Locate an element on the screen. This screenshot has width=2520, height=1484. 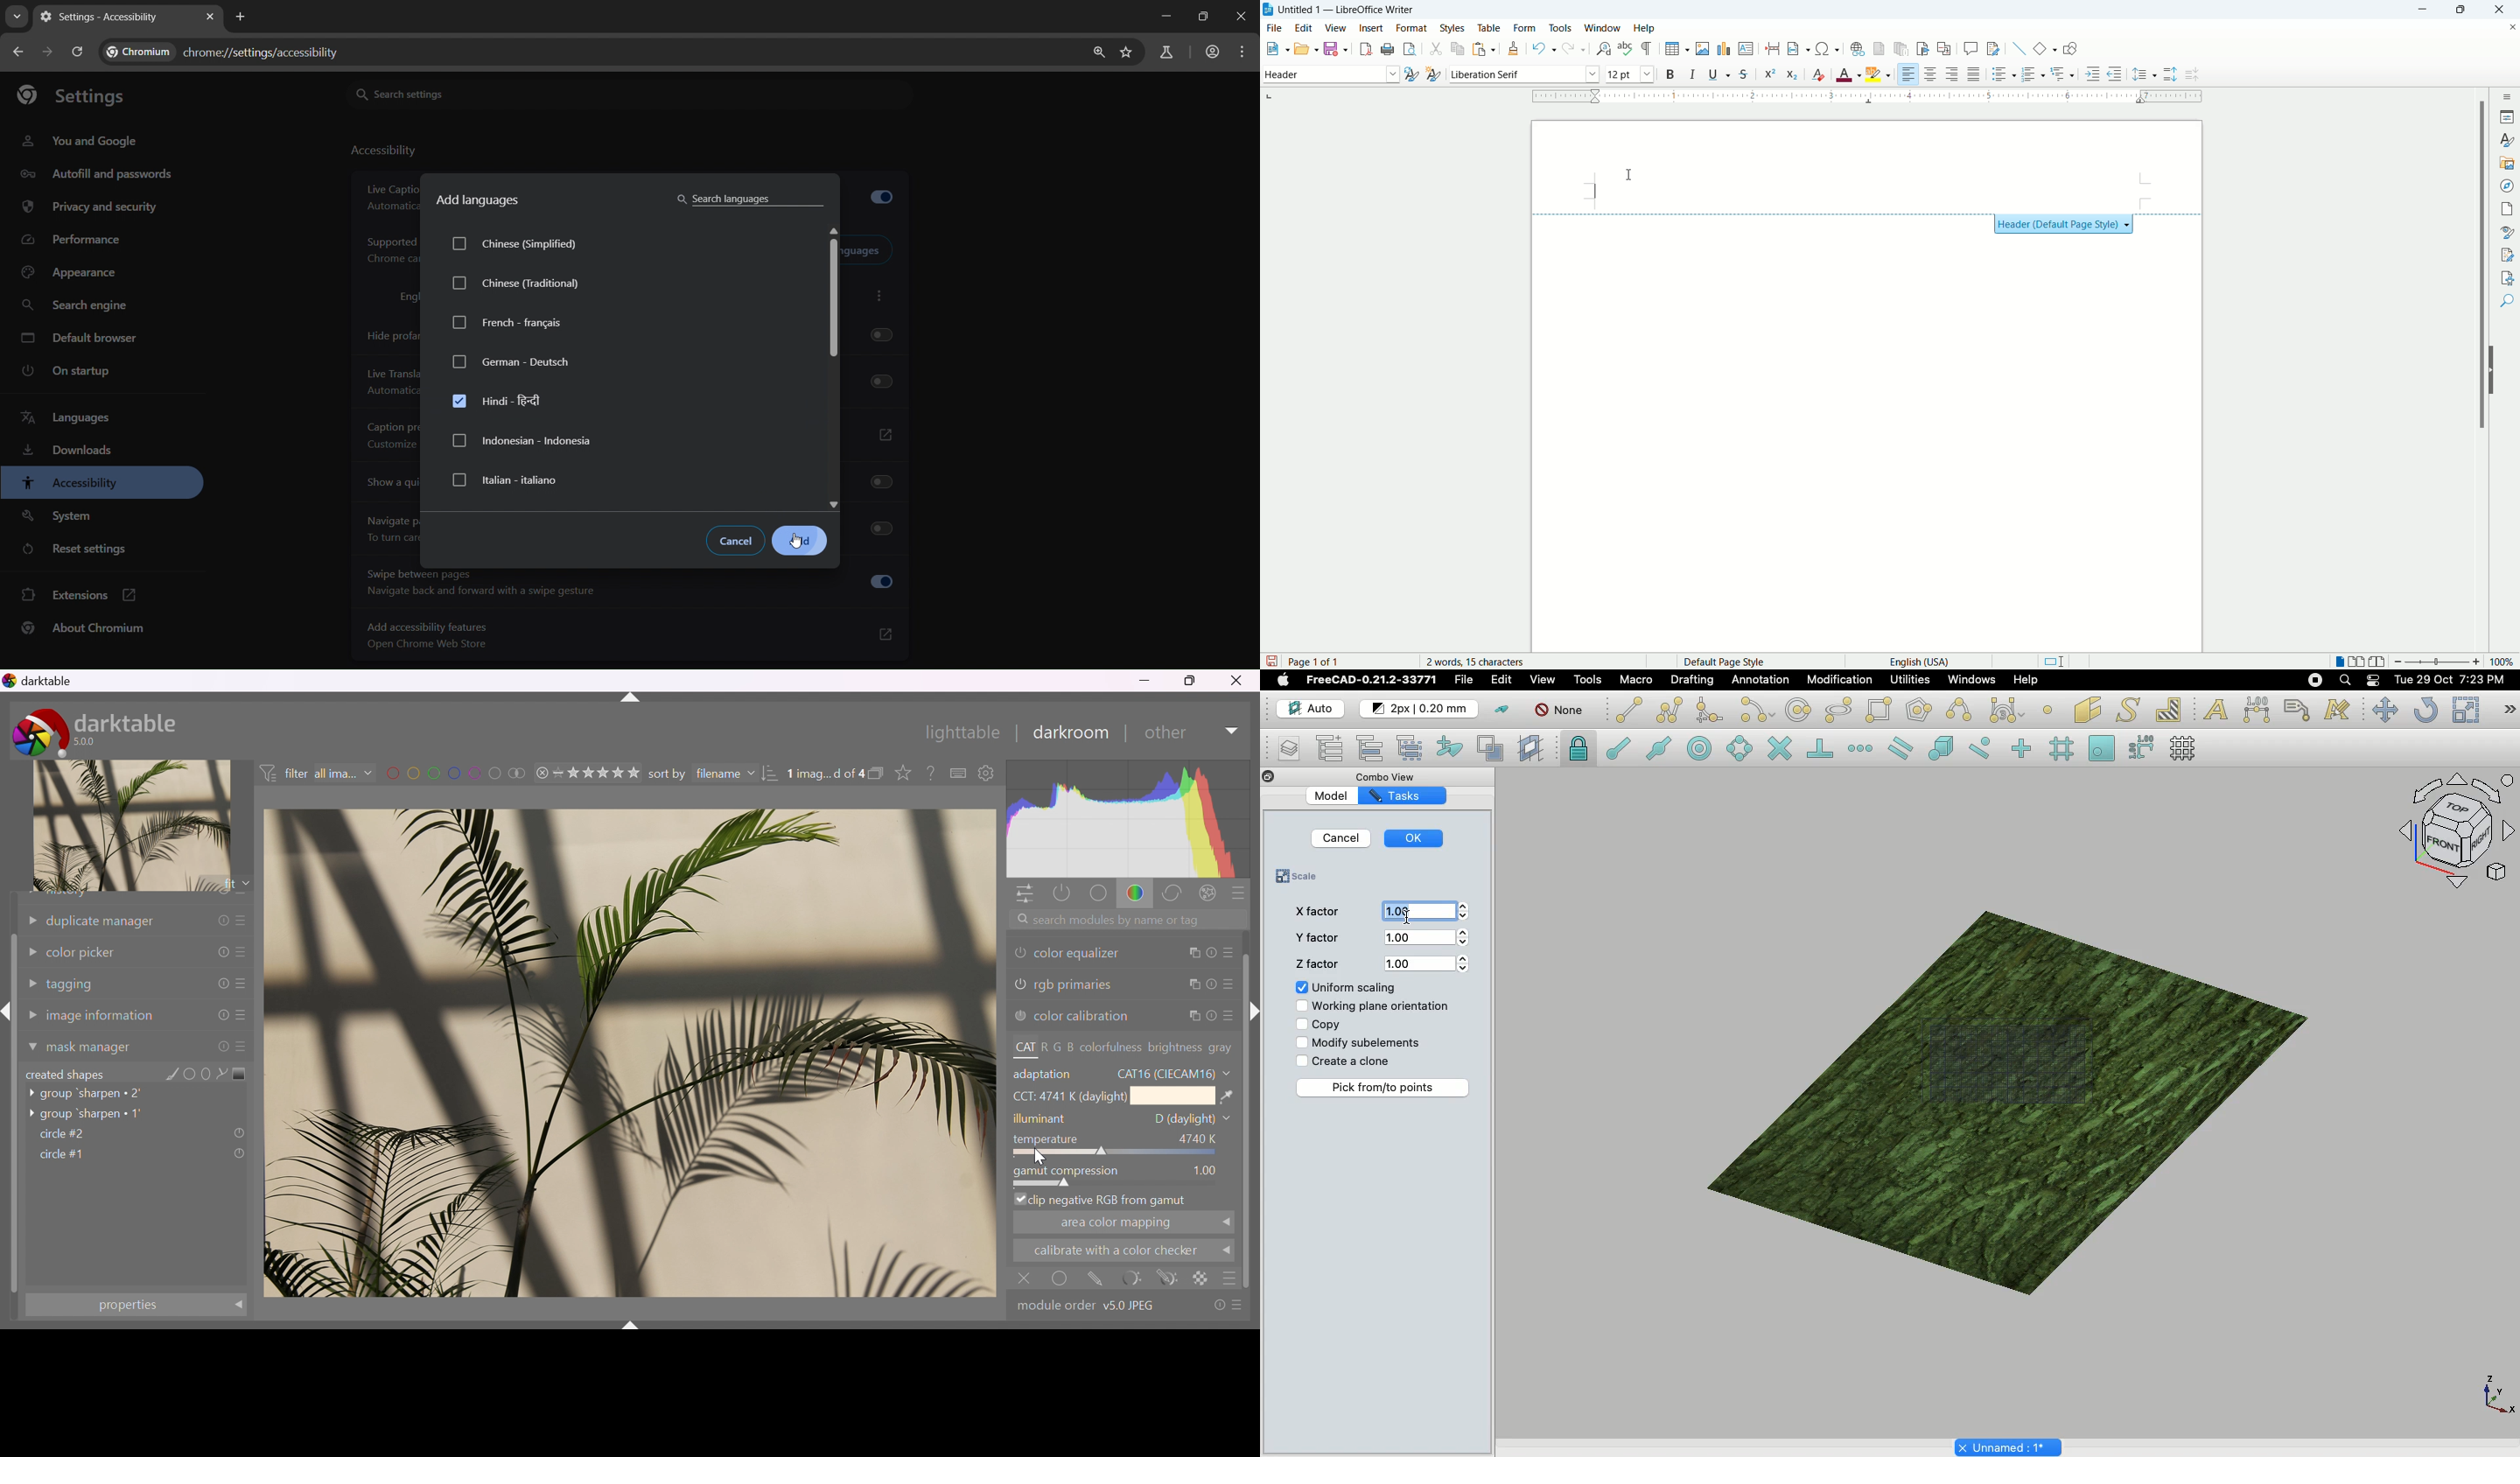
show draw functions is located at coordinates (2070, 49).